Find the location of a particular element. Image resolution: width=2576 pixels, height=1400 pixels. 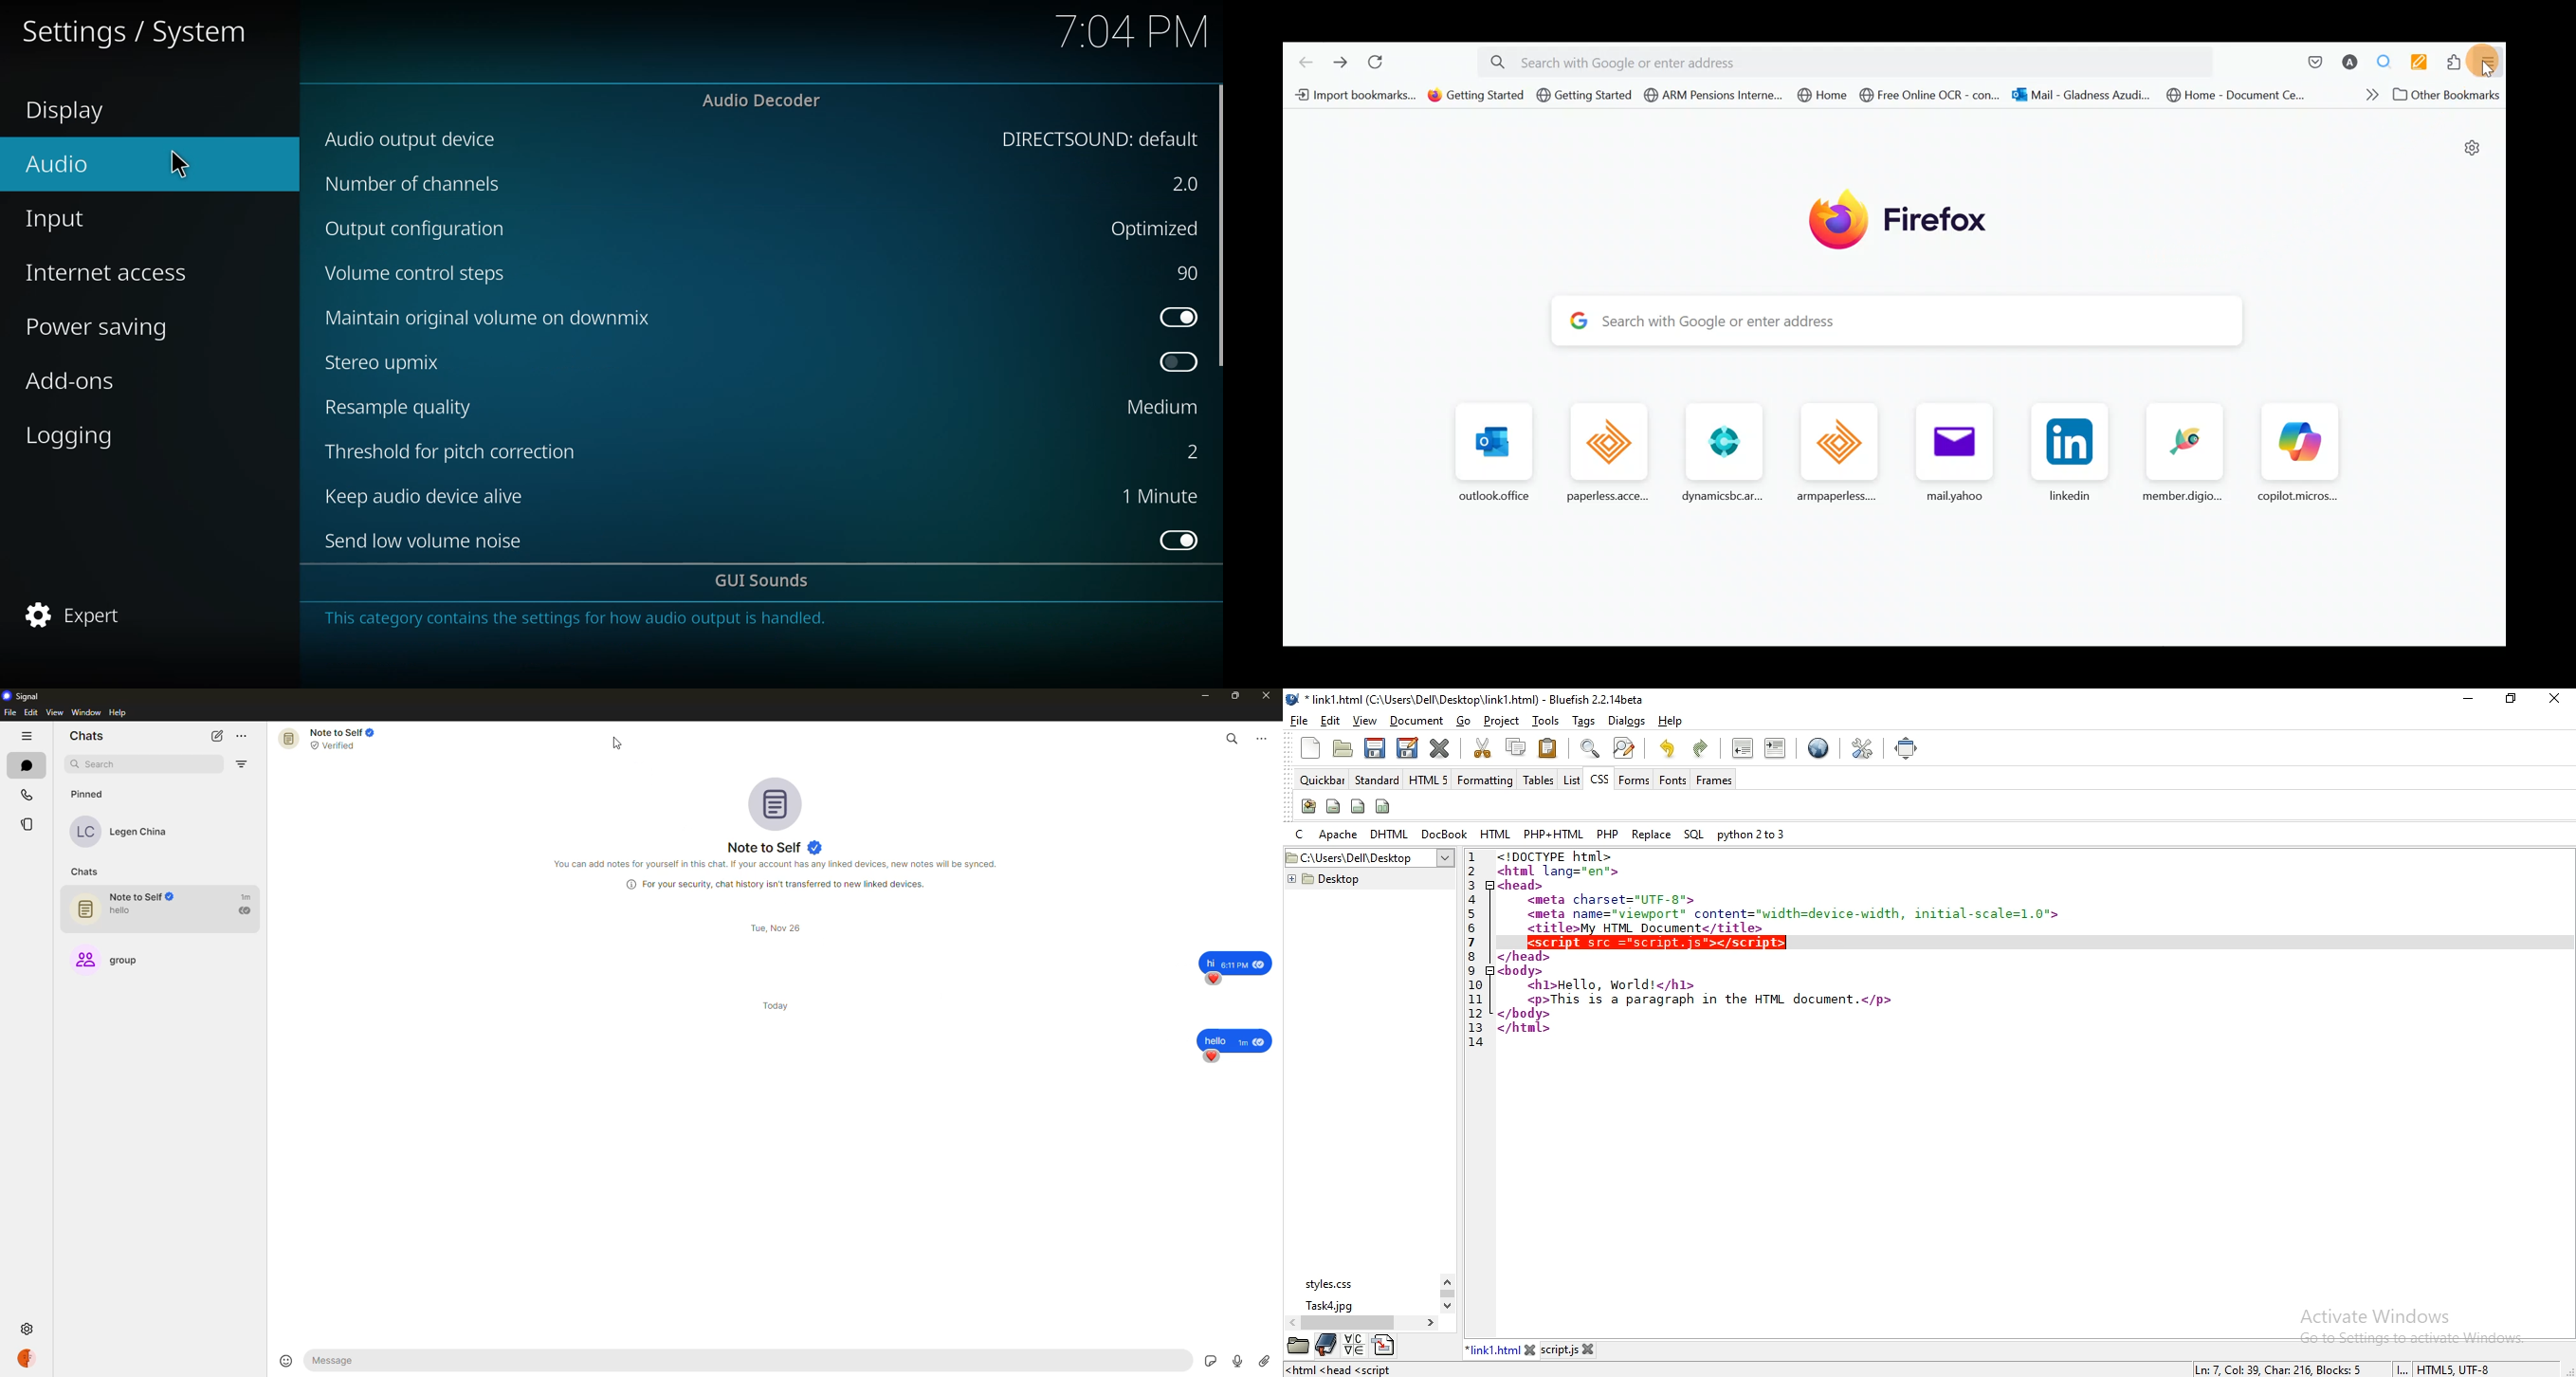

file manager is located at coordinates (1298, 1345).